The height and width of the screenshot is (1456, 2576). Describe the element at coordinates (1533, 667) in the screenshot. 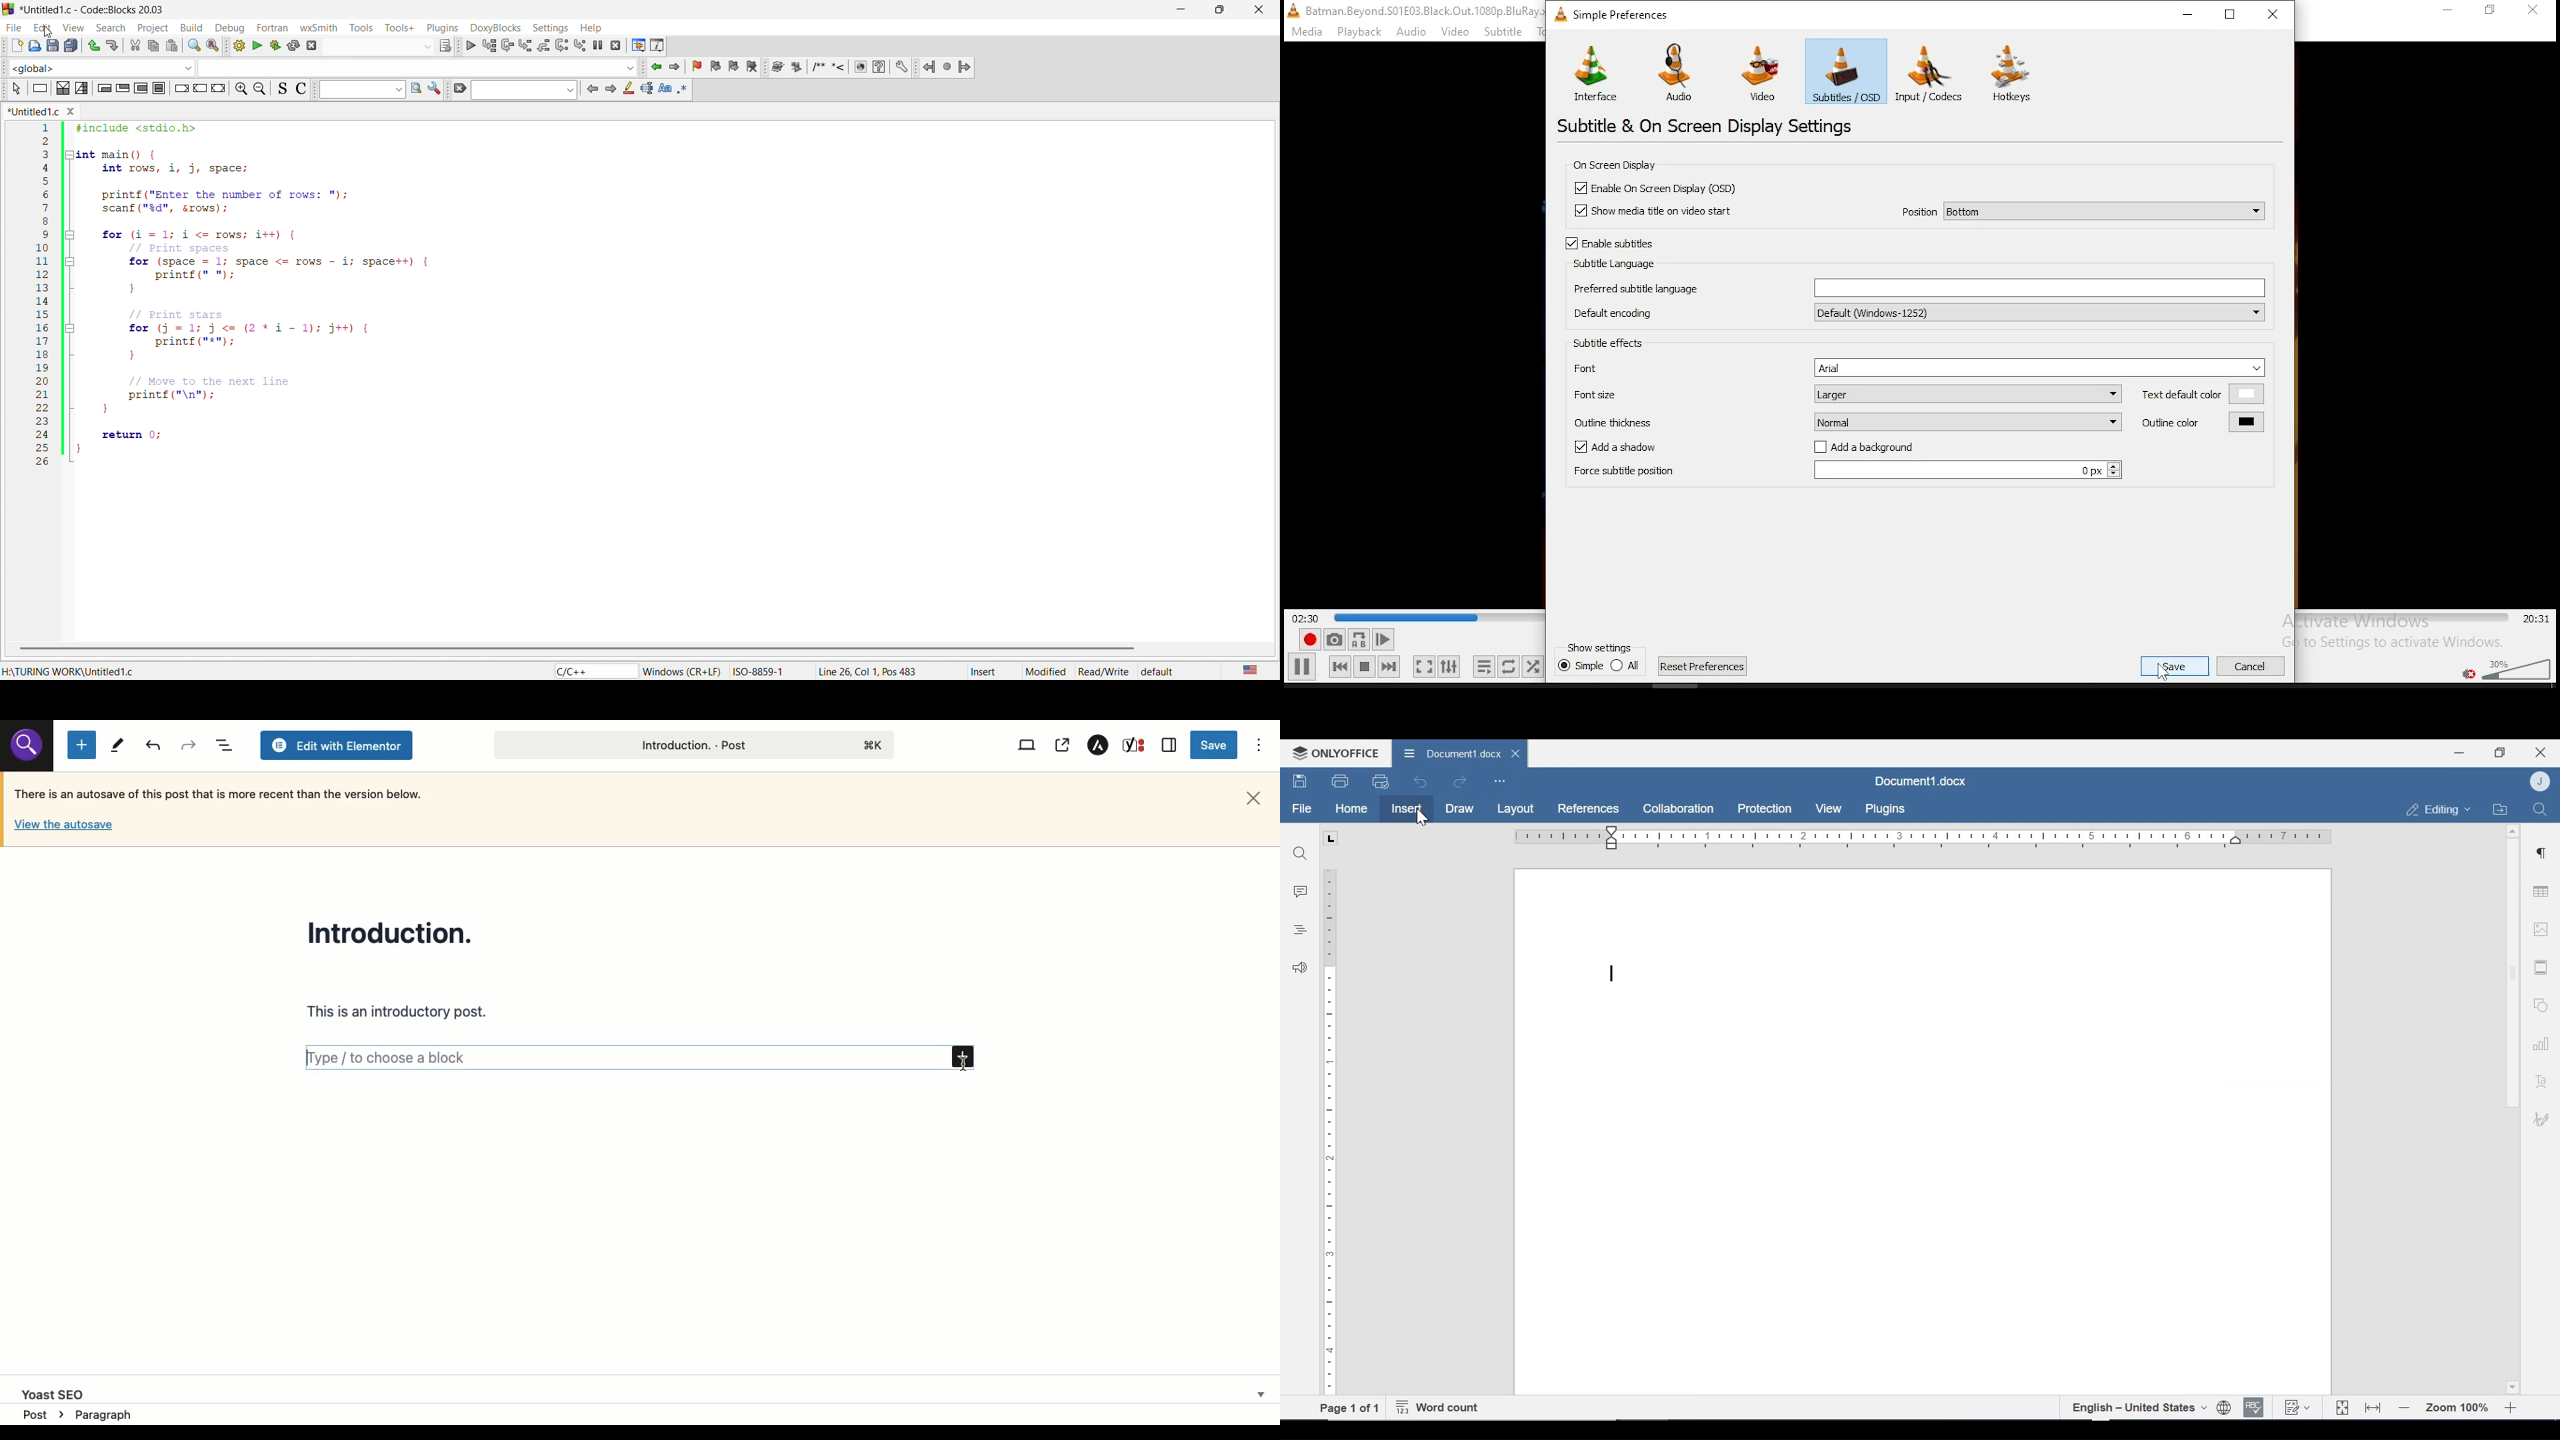

I see `random` at that location.